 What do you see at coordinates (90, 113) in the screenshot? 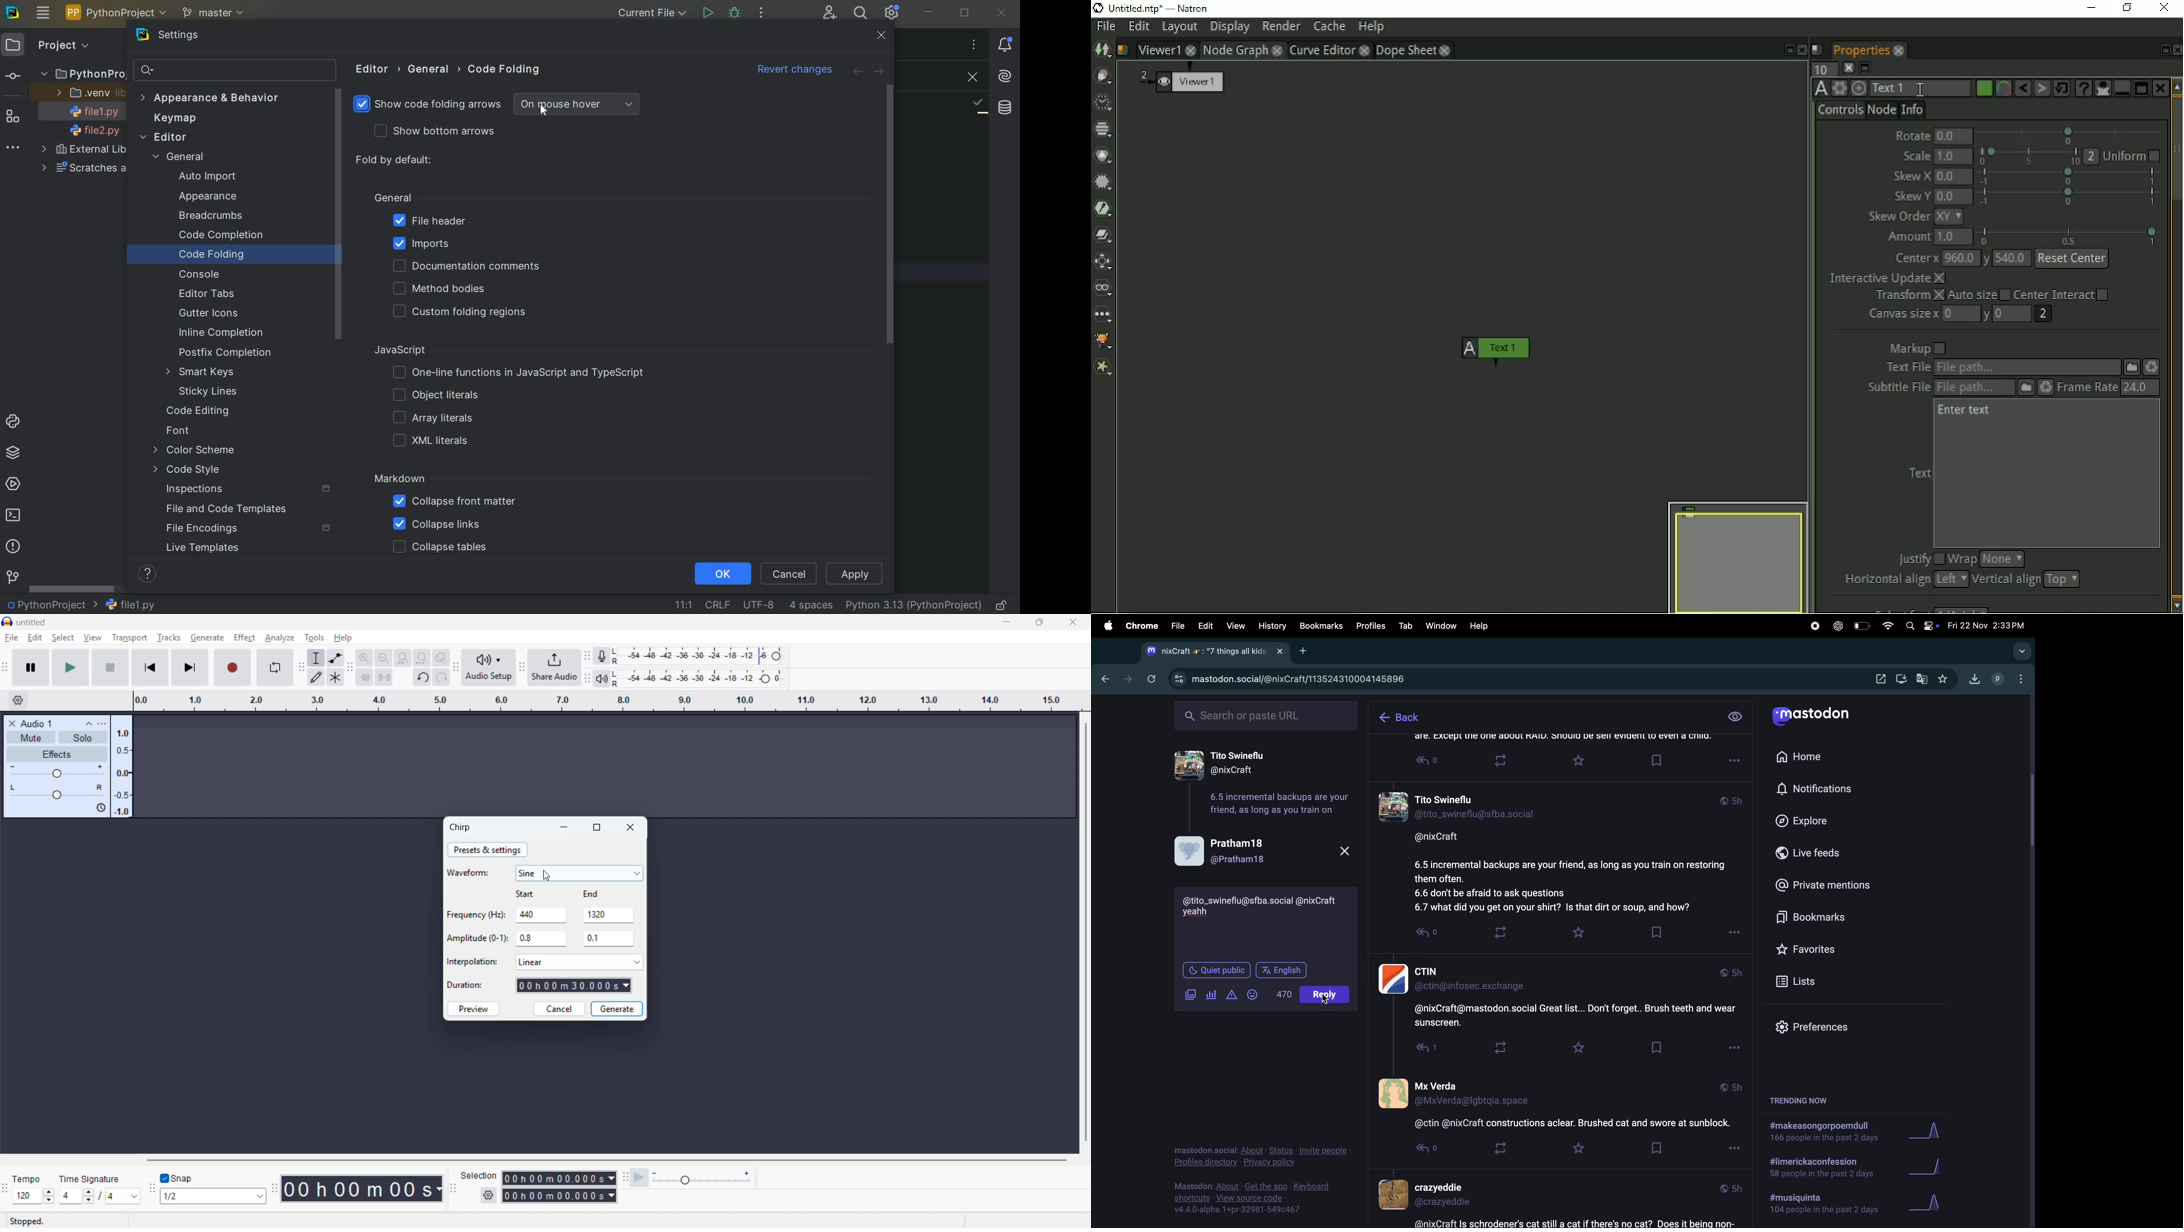
I see `FILE NAME 1` at bounding box center [90, 113].